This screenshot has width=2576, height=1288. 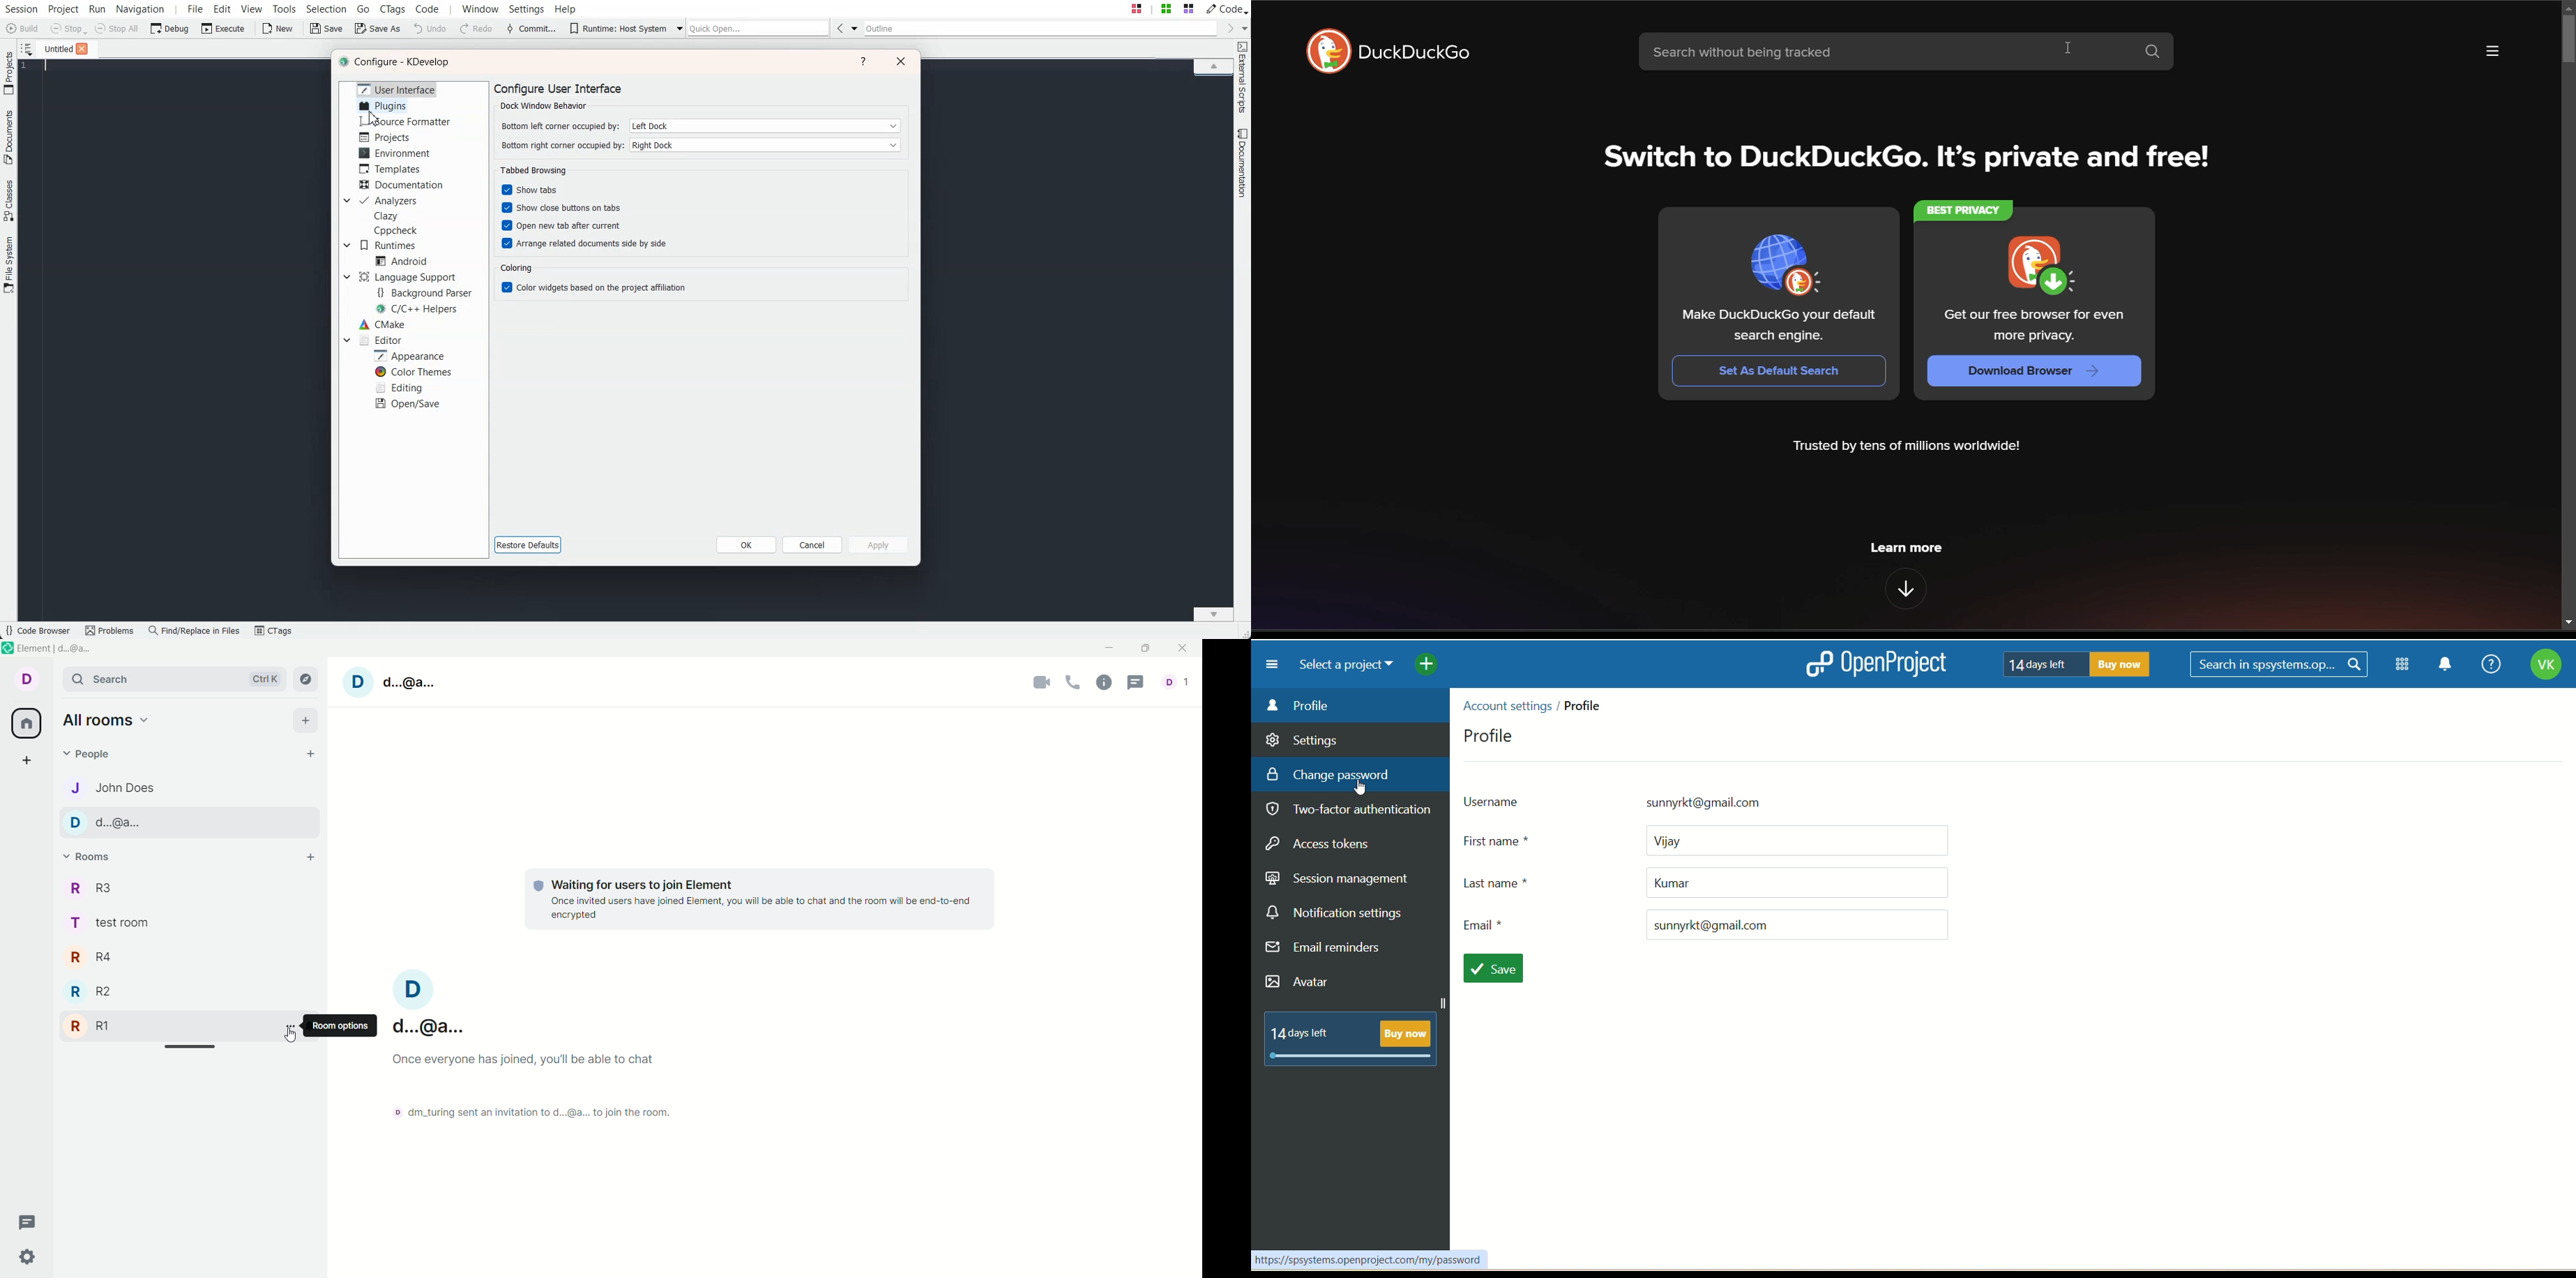 What do you see at coordinates (61, 650) in the screenshot?
I see `element d@a` at bounding box center [61, 650].